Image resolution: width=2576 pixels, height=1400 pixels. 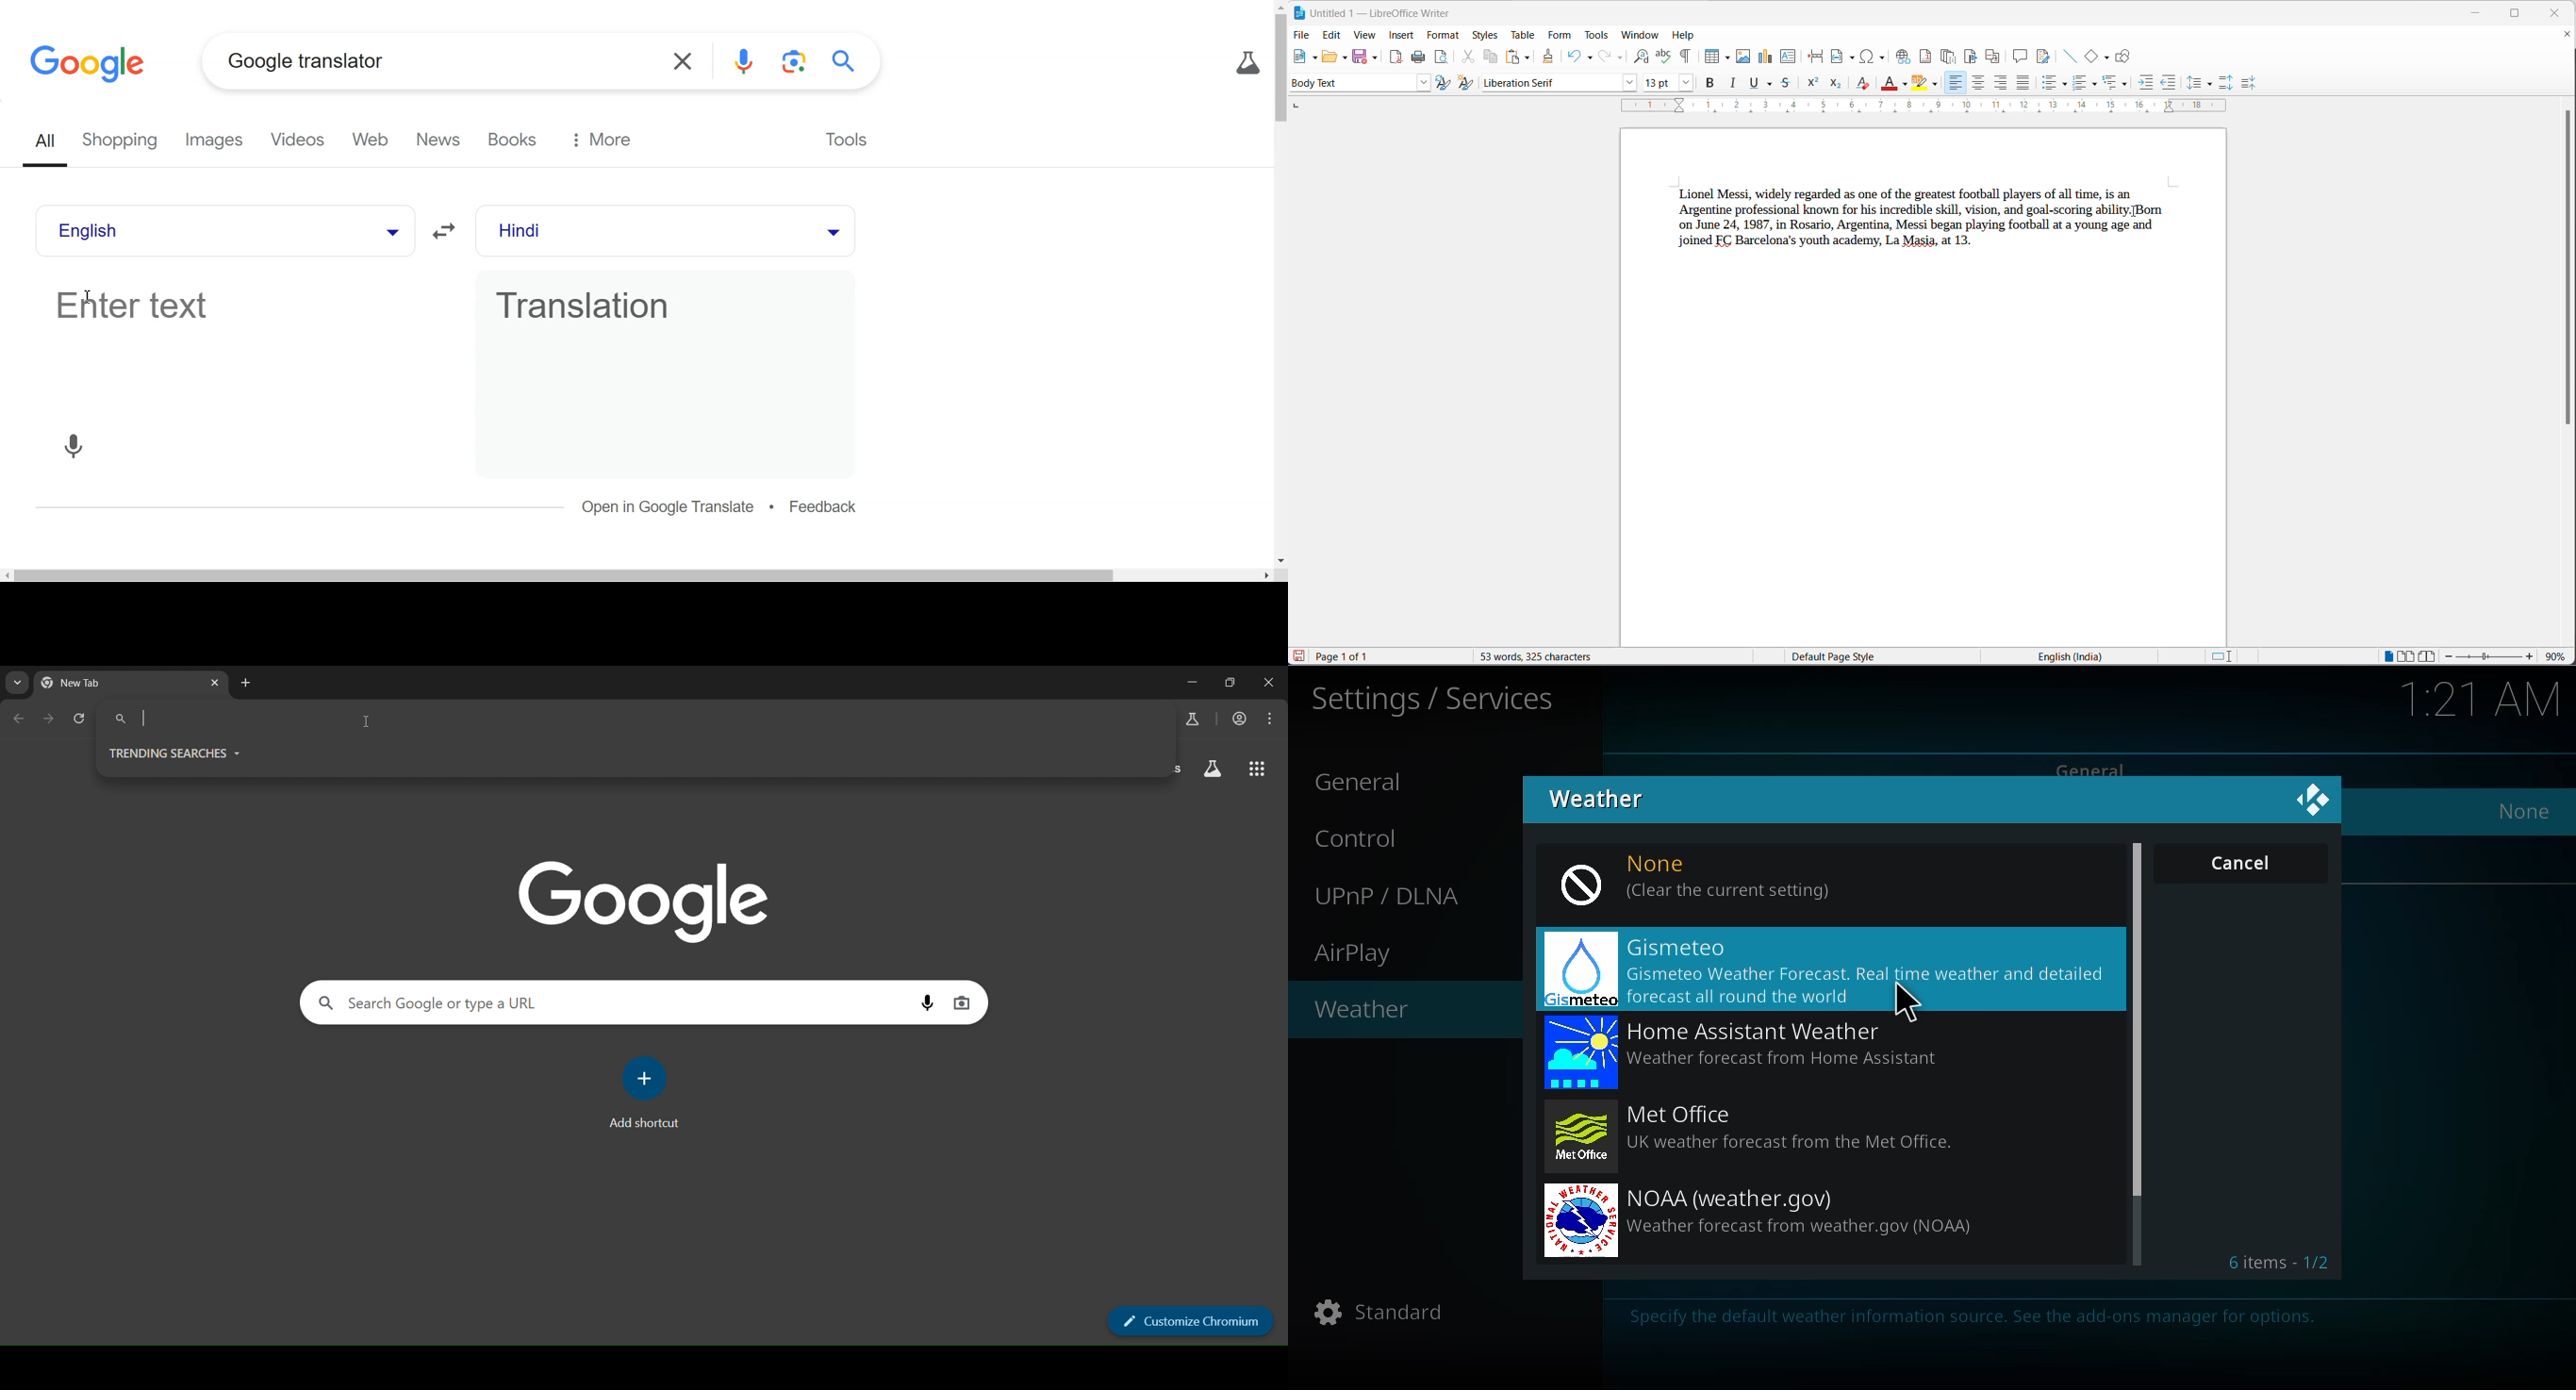 What do you see at coordinates (1977, 1319) in the screenshot?
I see `info` at bounding box center [1977, 1319].